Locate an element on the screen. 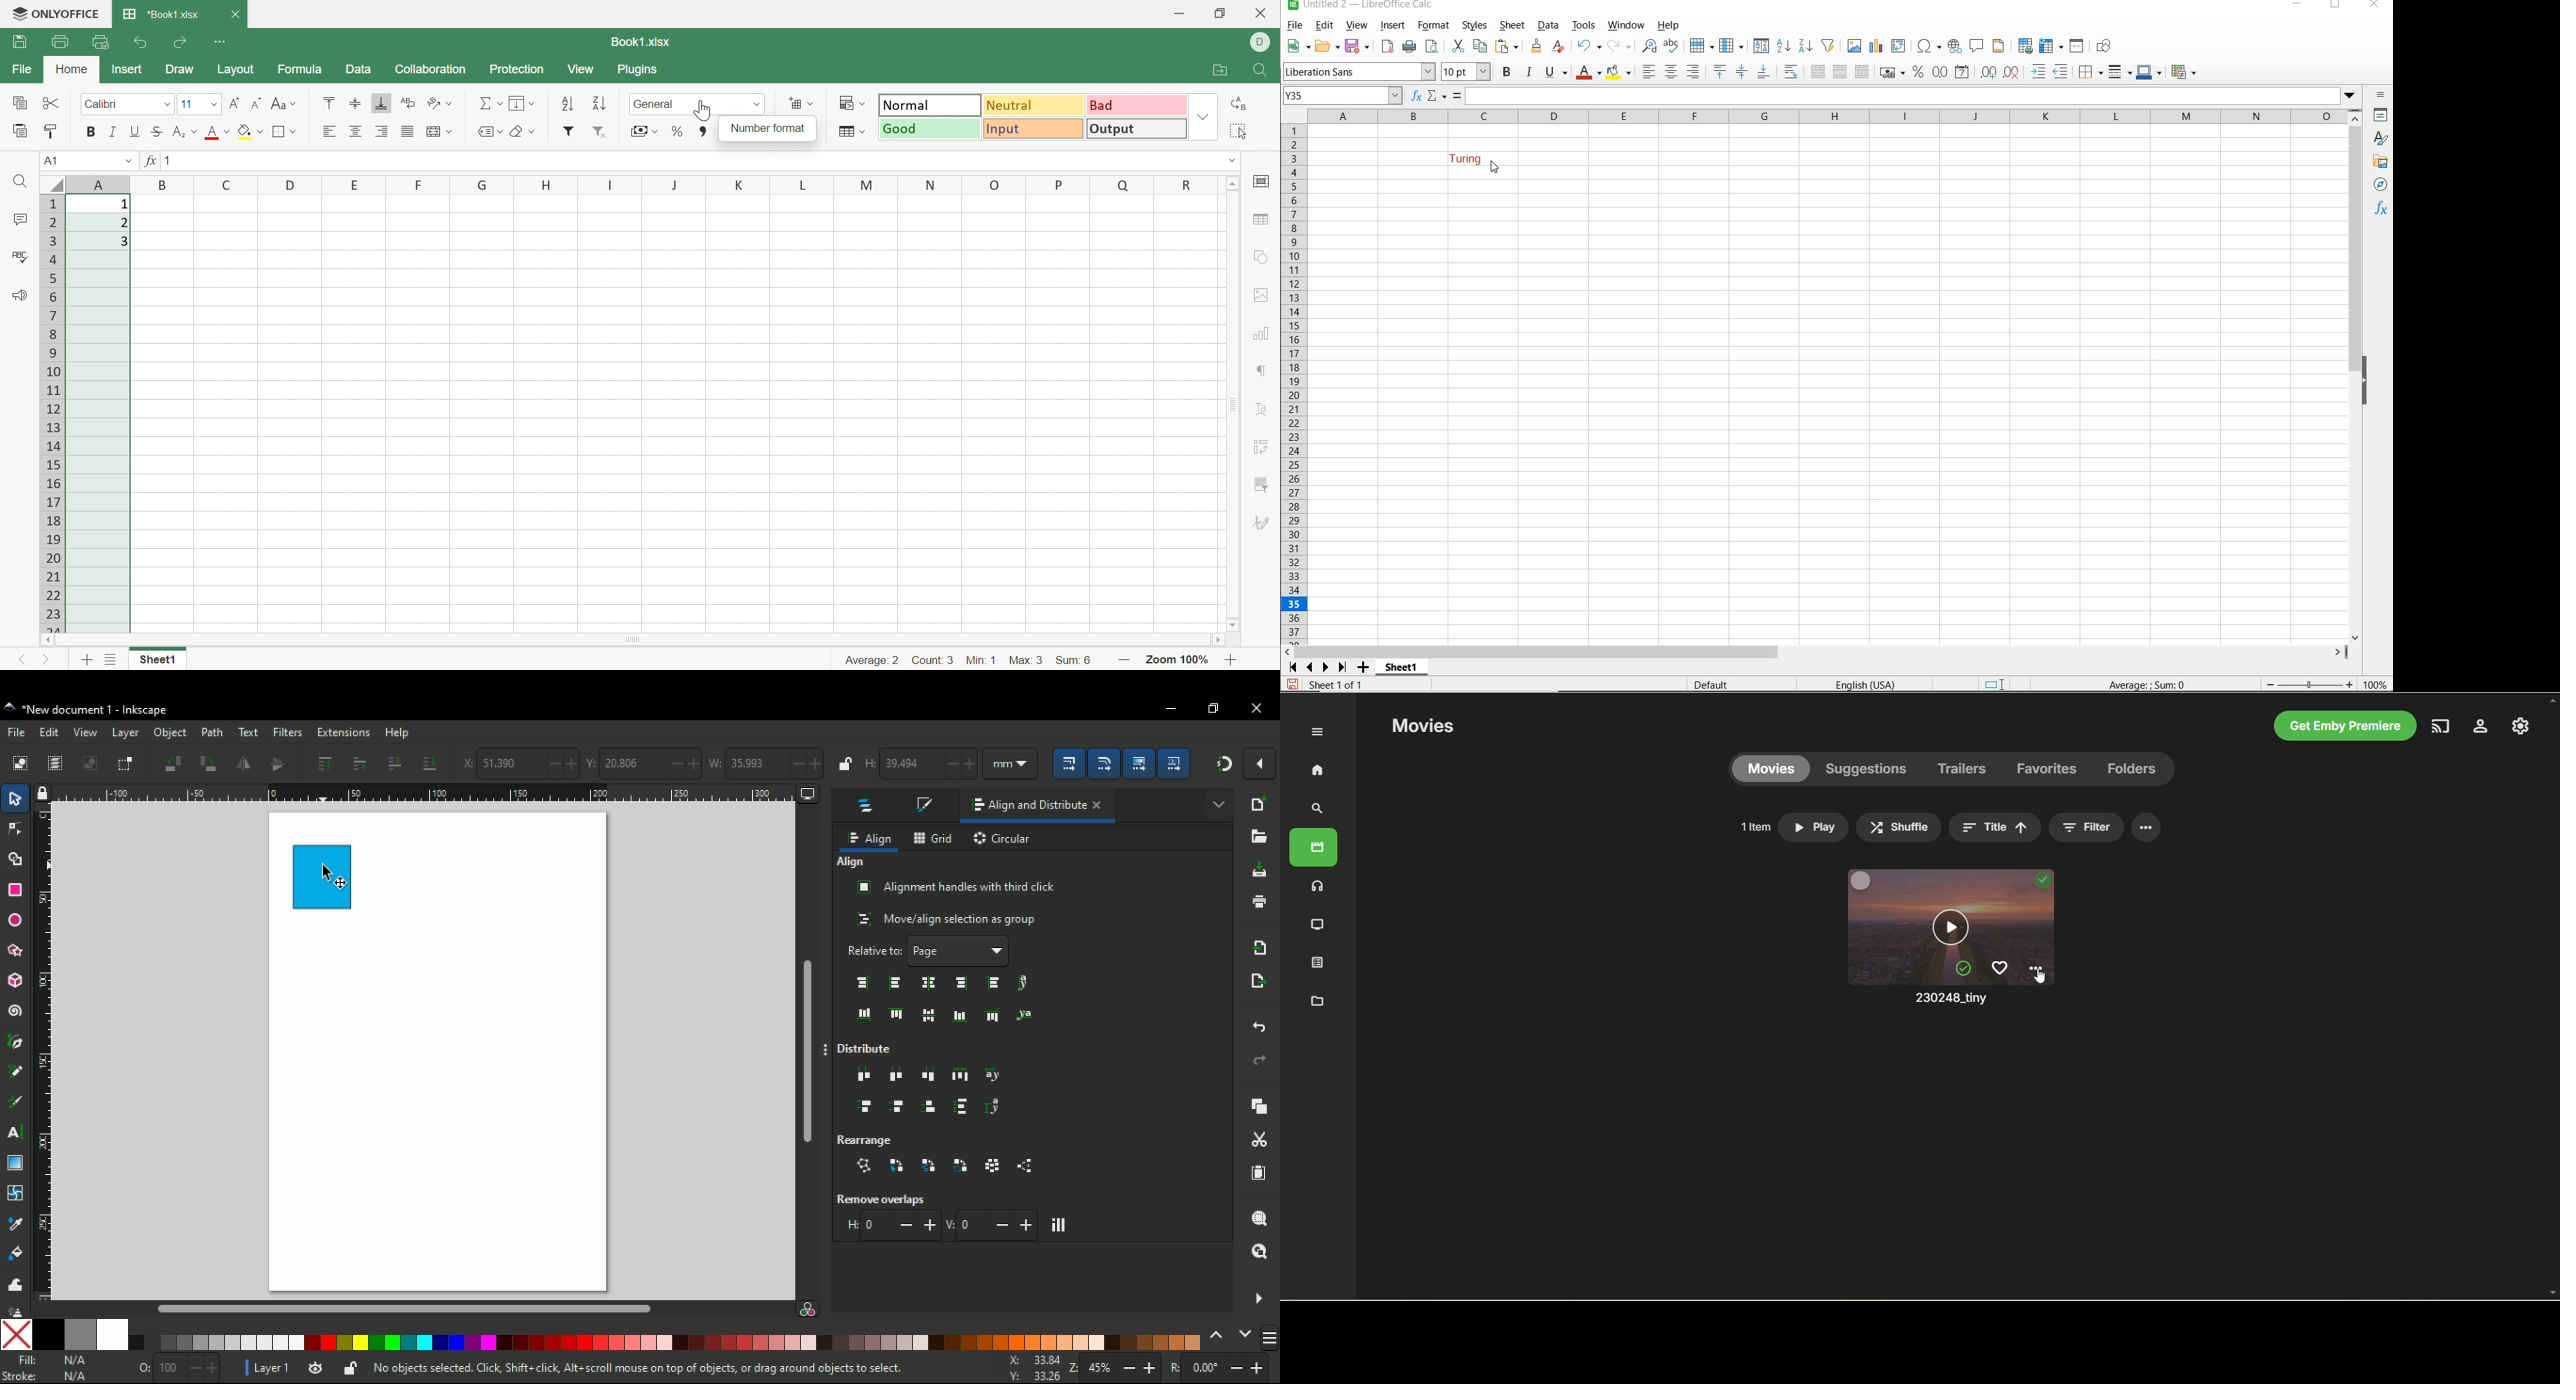 The width and height of the screenshot is (2576, 1400). Scroll down is located at coordinates (1231, 626).